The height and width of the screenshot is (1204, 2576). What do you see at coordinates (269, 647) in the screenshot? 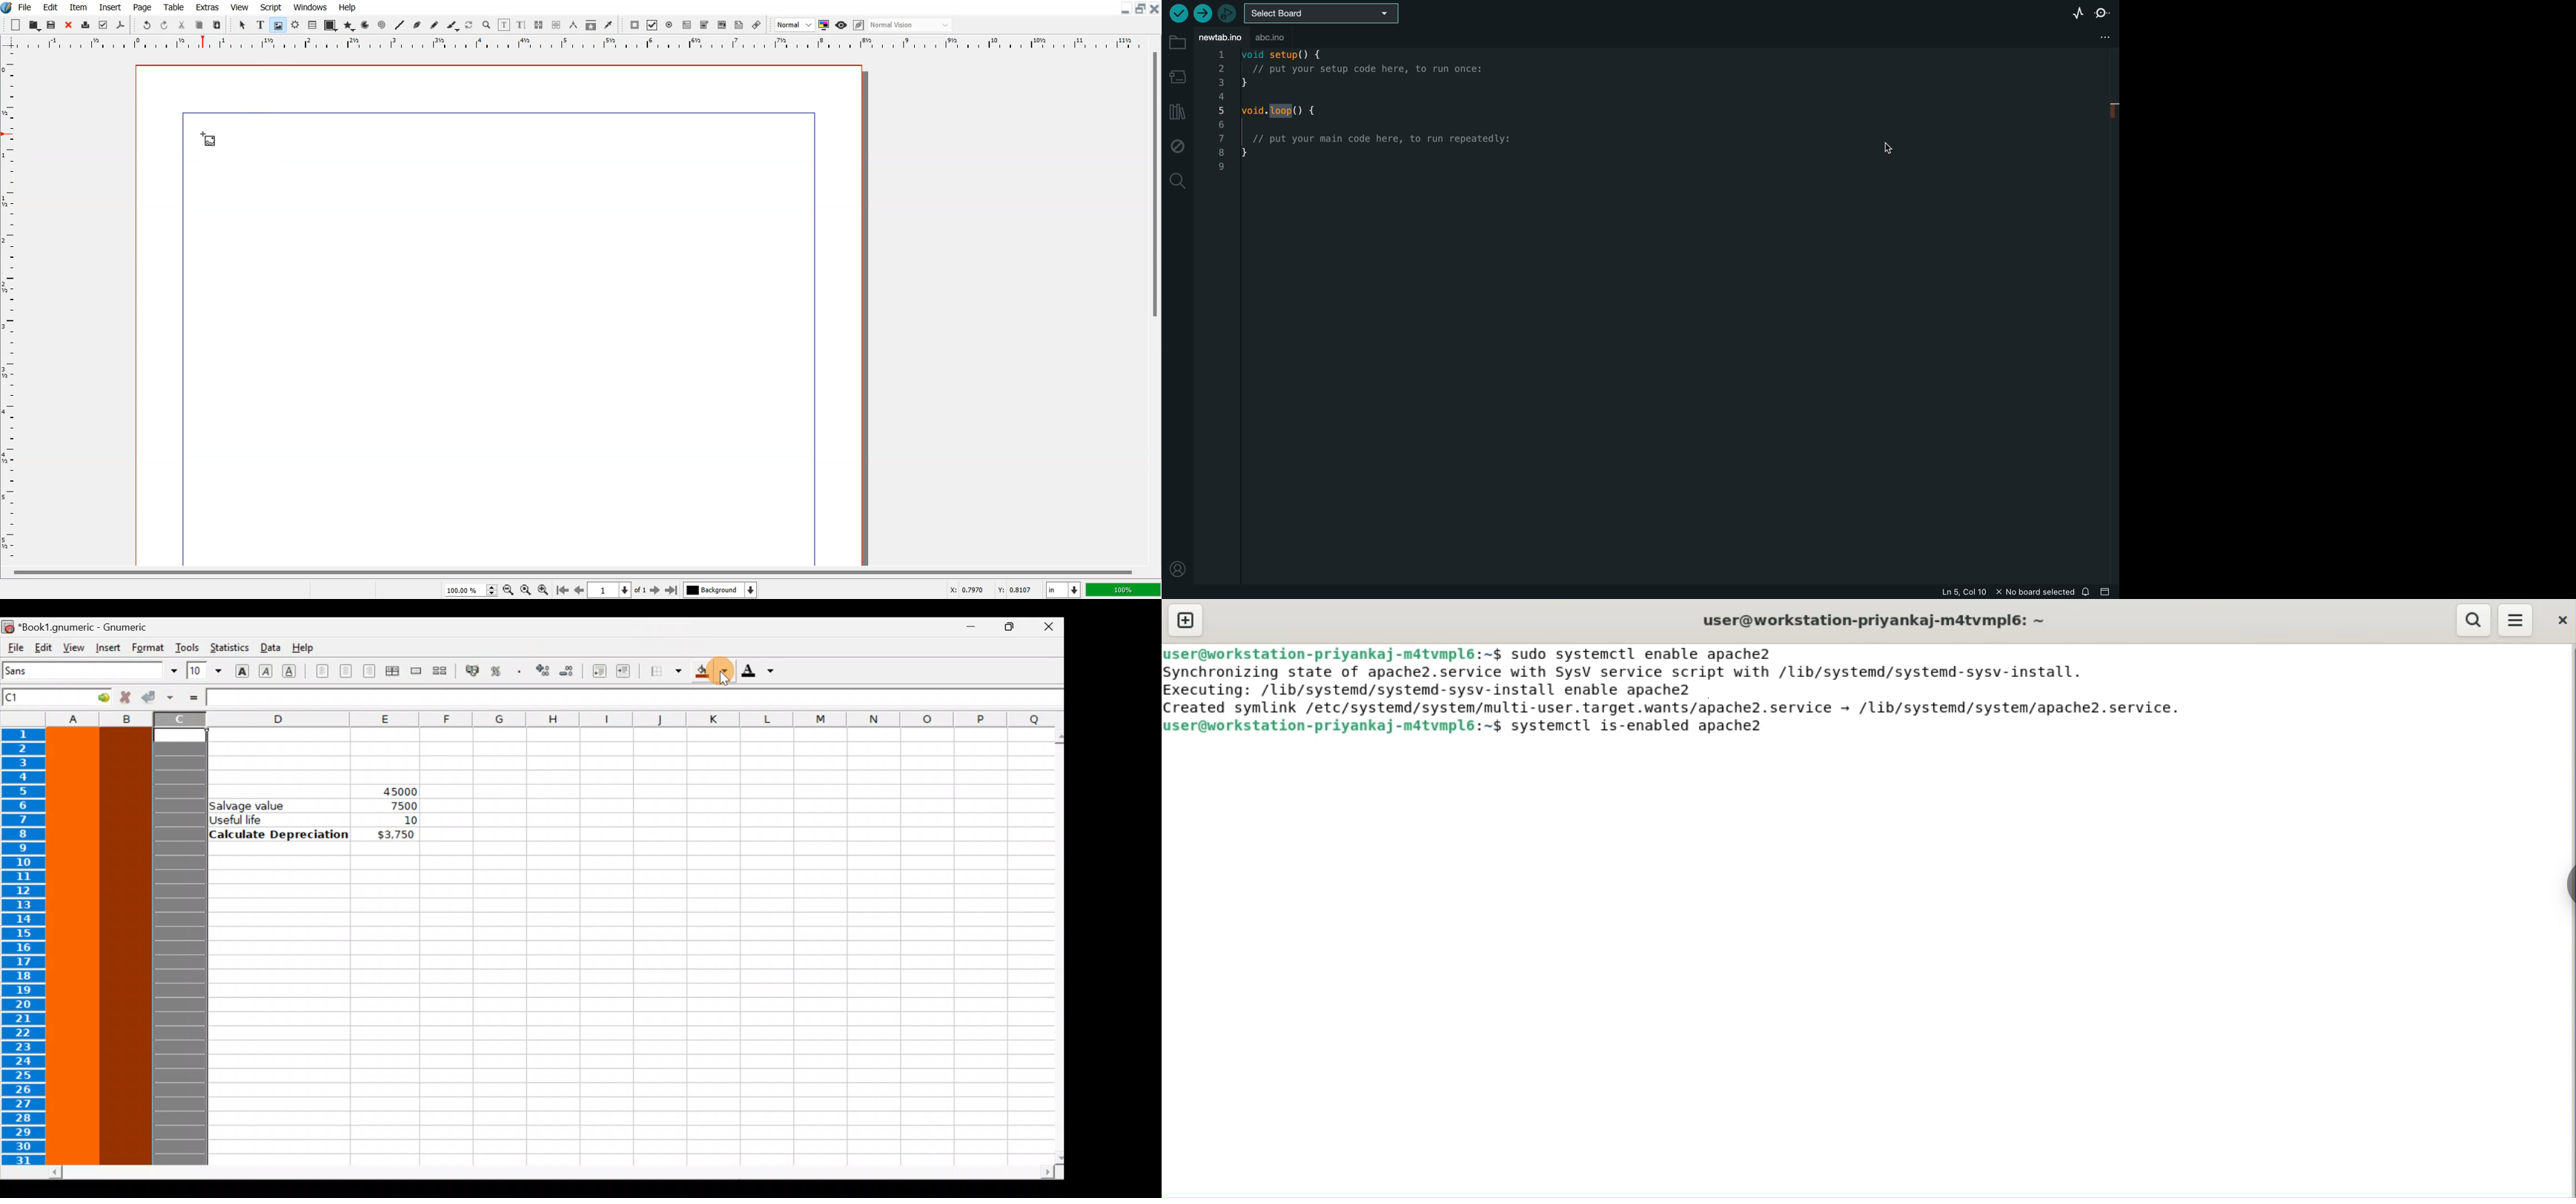
I see `Data` at bounding box center [269, 647].